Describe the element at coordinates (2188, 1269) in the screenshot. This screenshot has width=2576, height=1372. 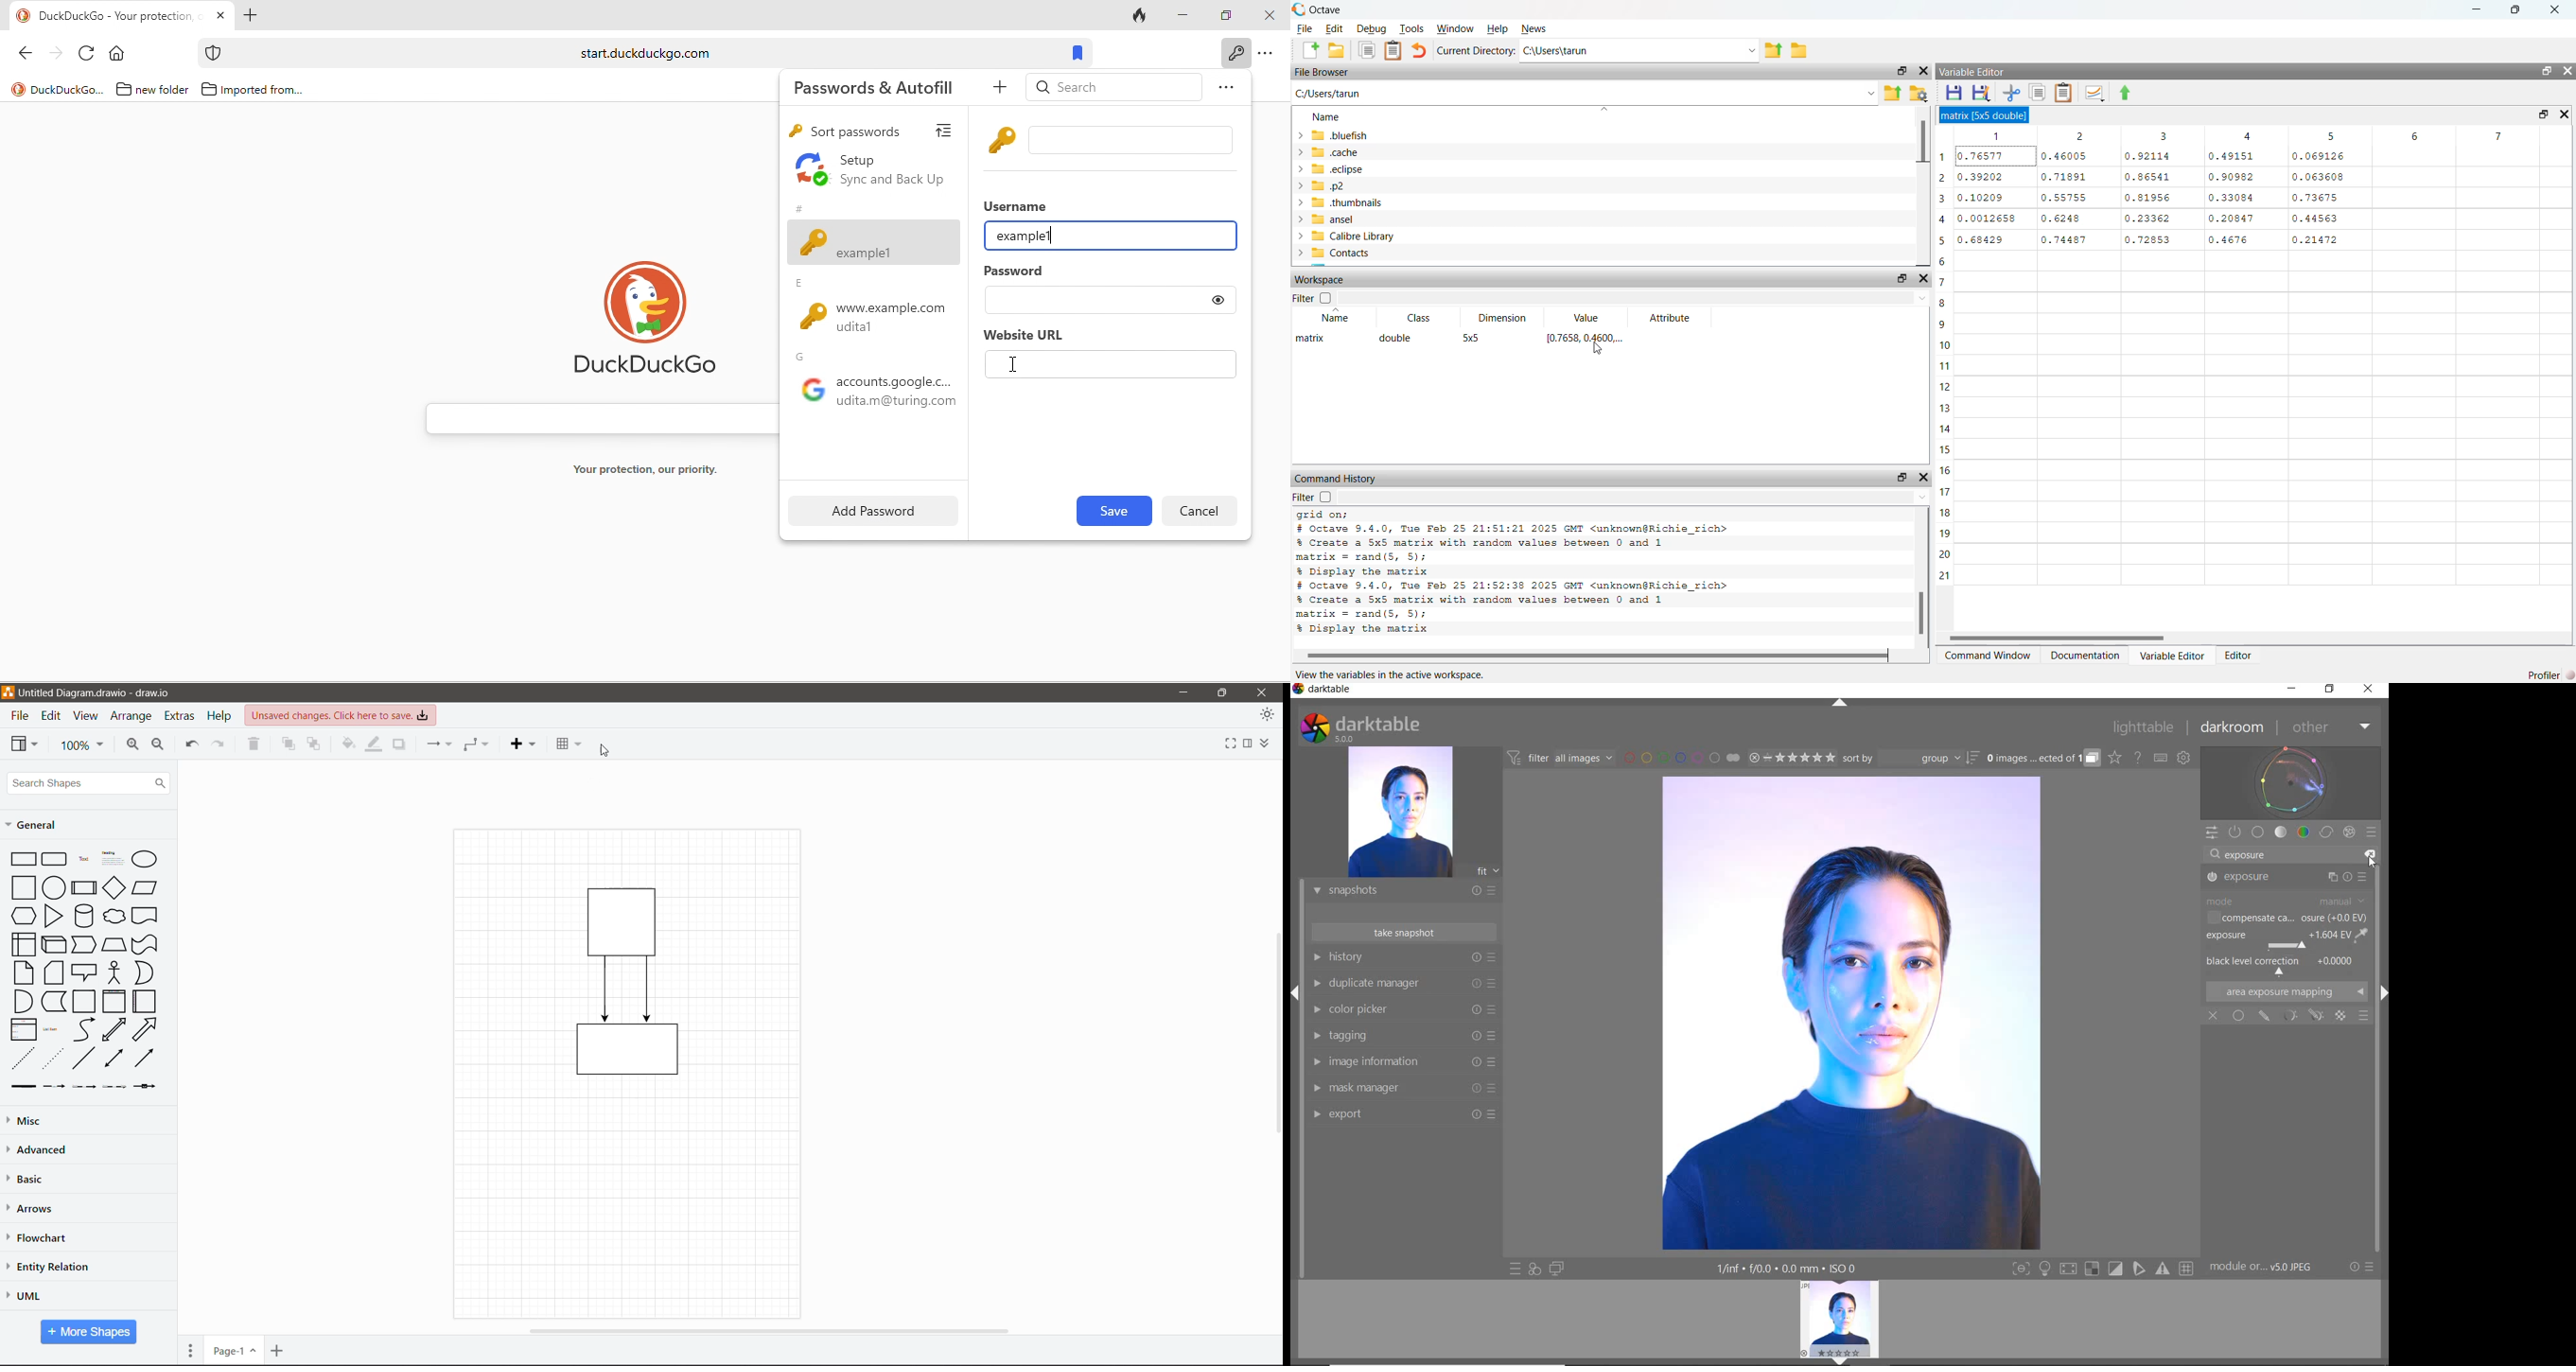
I see `Button` at that location.